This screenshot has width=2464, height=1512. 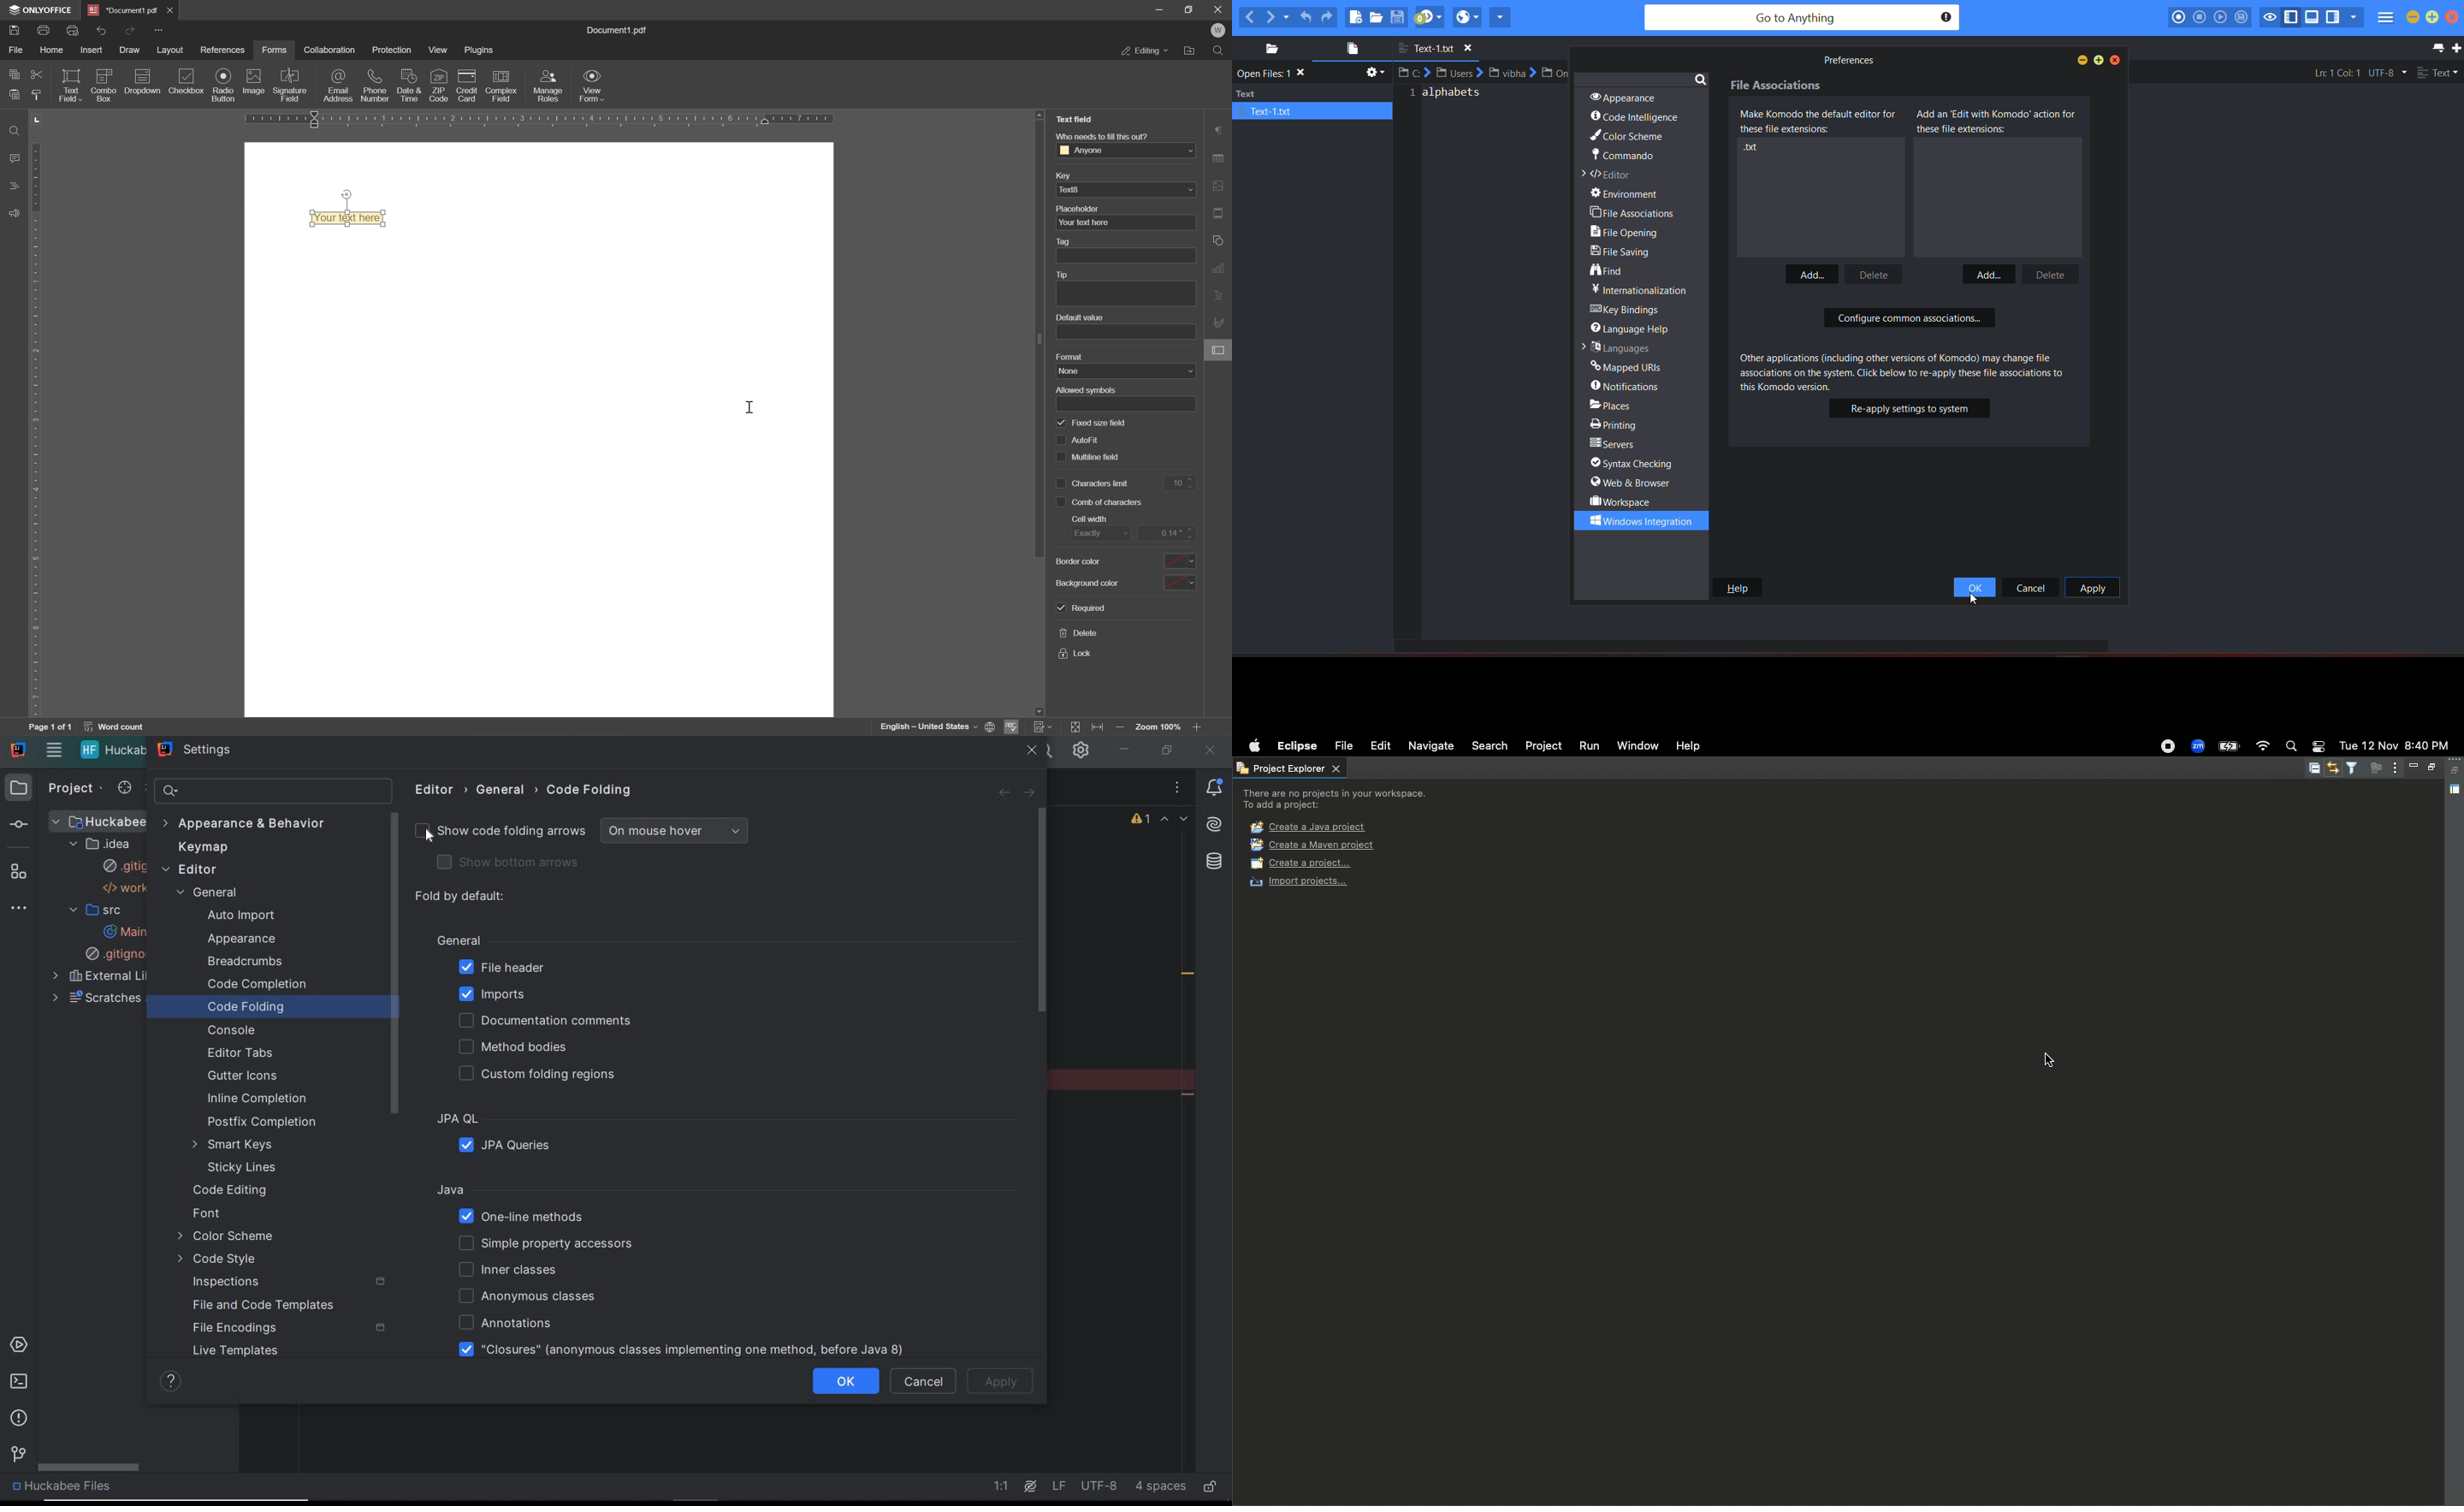 I want to click on re-apply settings to system, so click(x=1910, y=408).